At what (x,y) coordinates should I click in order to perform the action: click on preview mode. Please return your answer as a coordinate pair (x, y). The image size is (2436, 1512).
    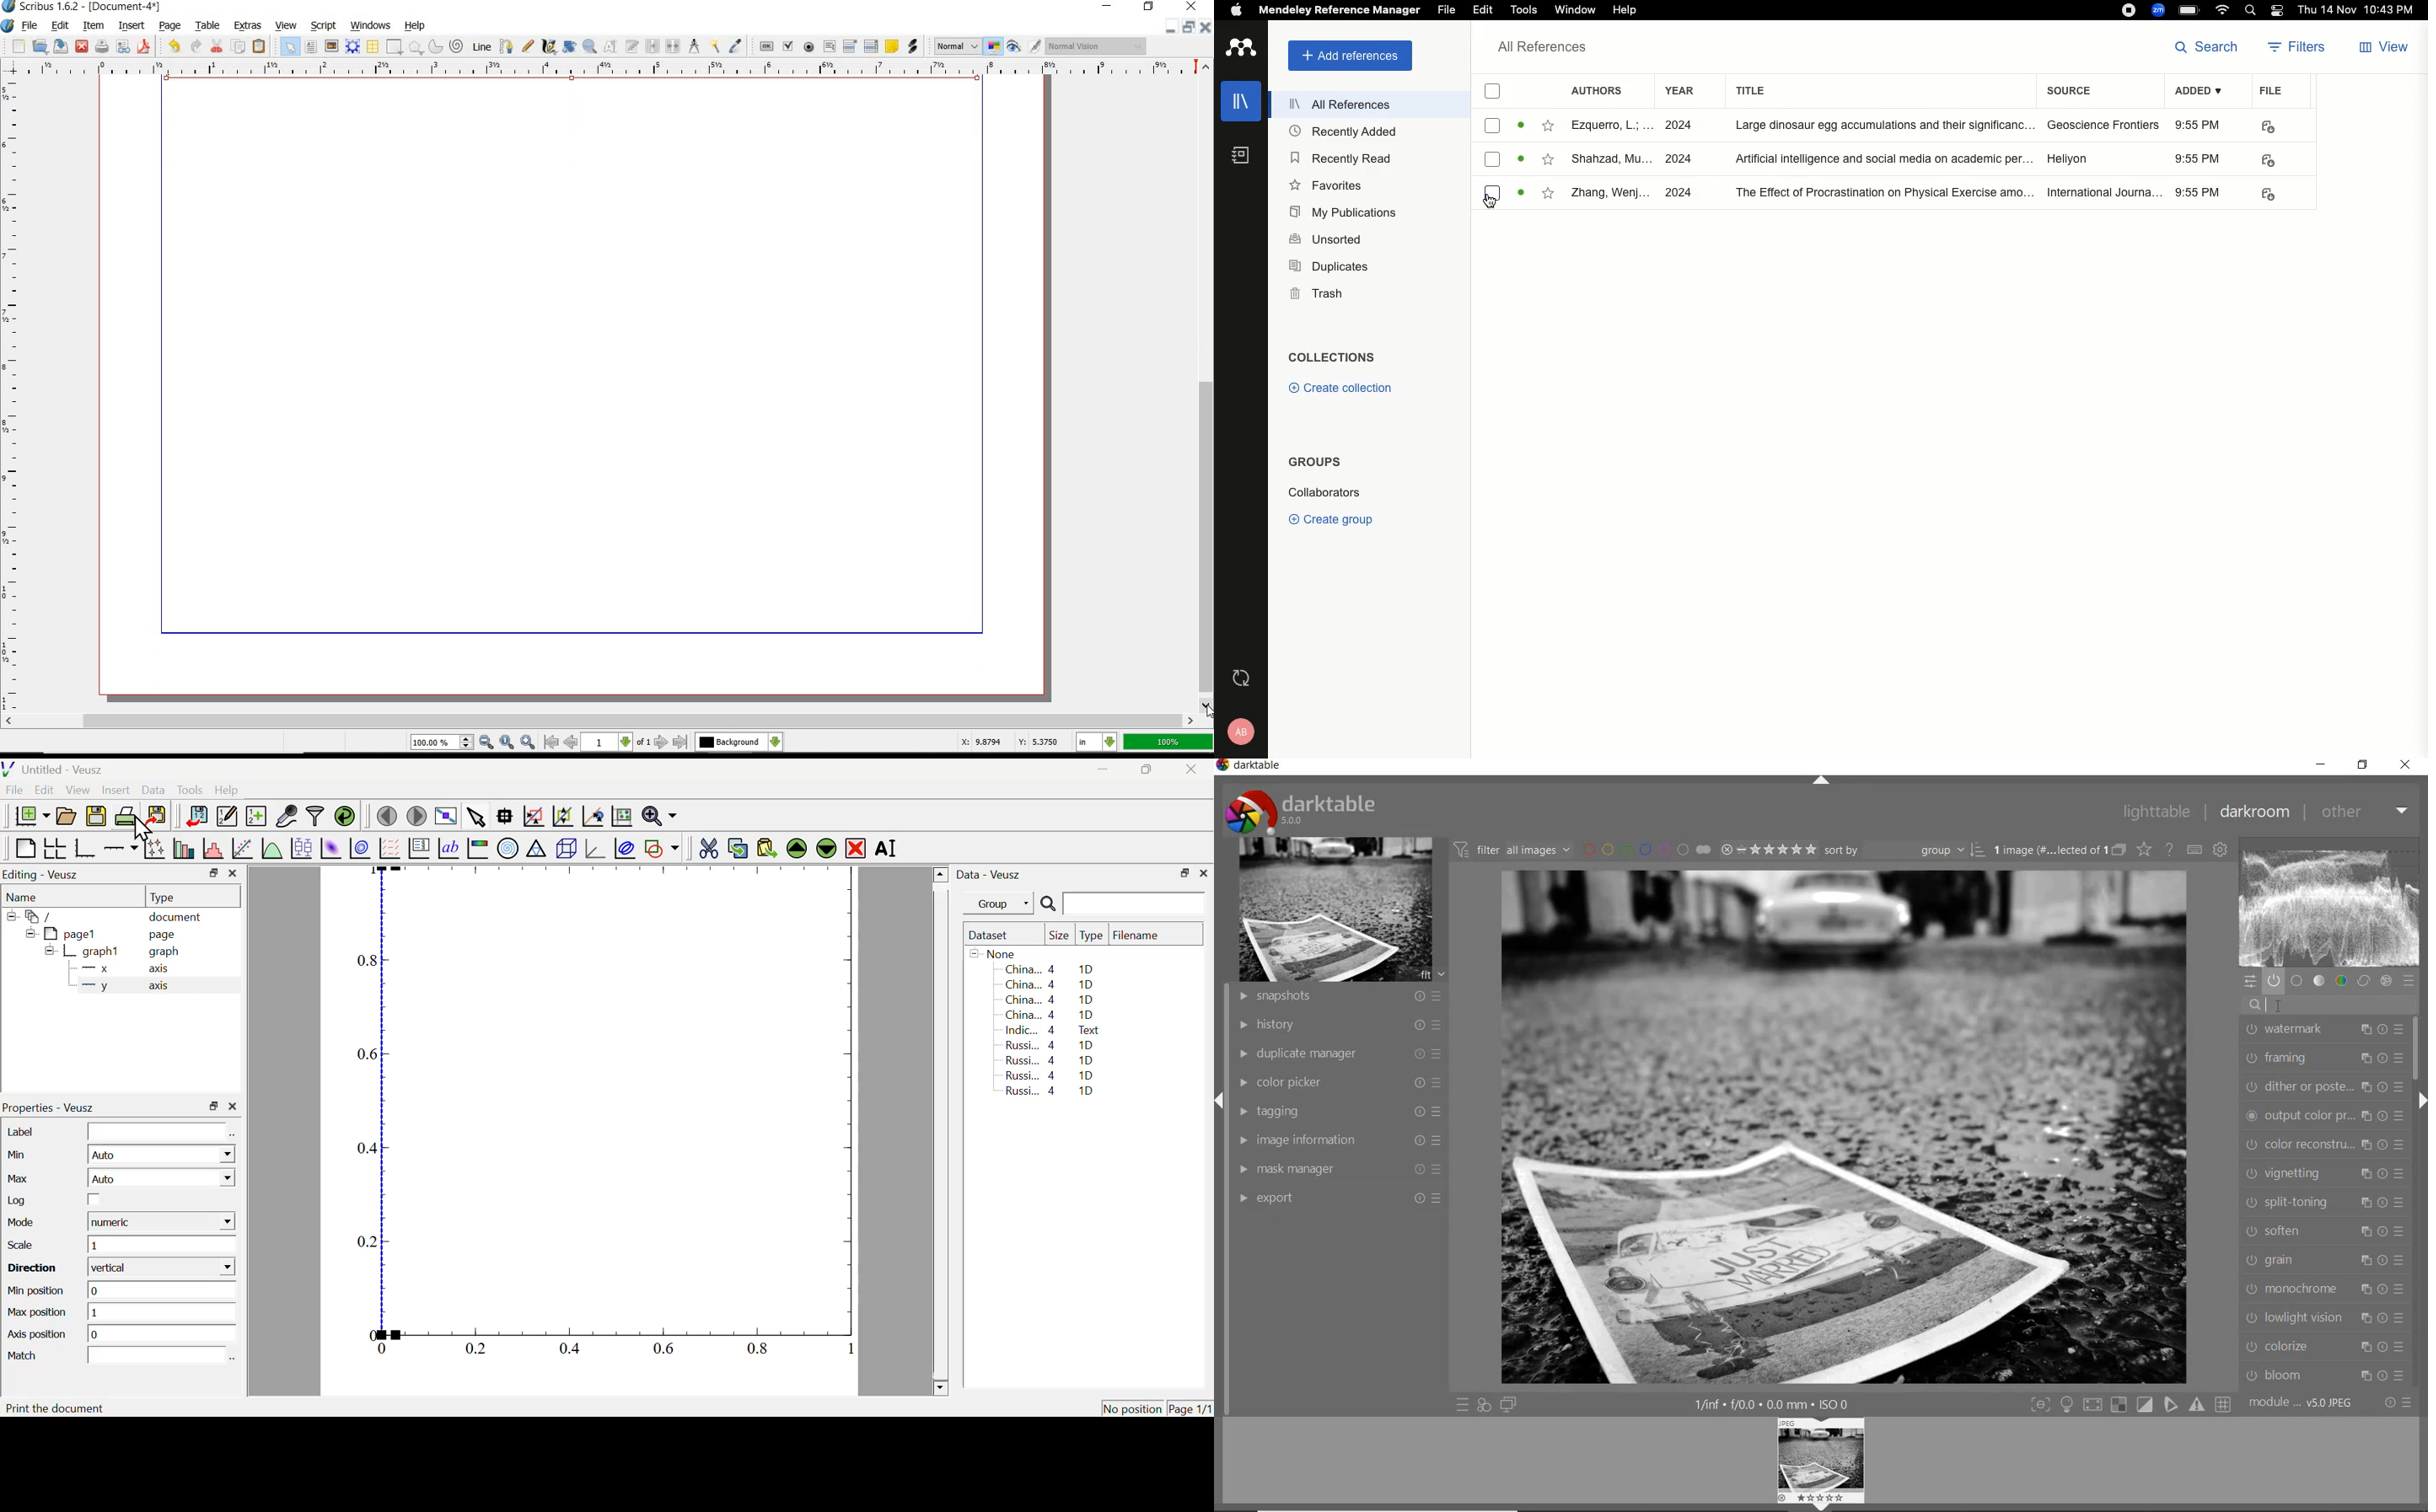
    Looking at the image, I should click on (1024, 48).